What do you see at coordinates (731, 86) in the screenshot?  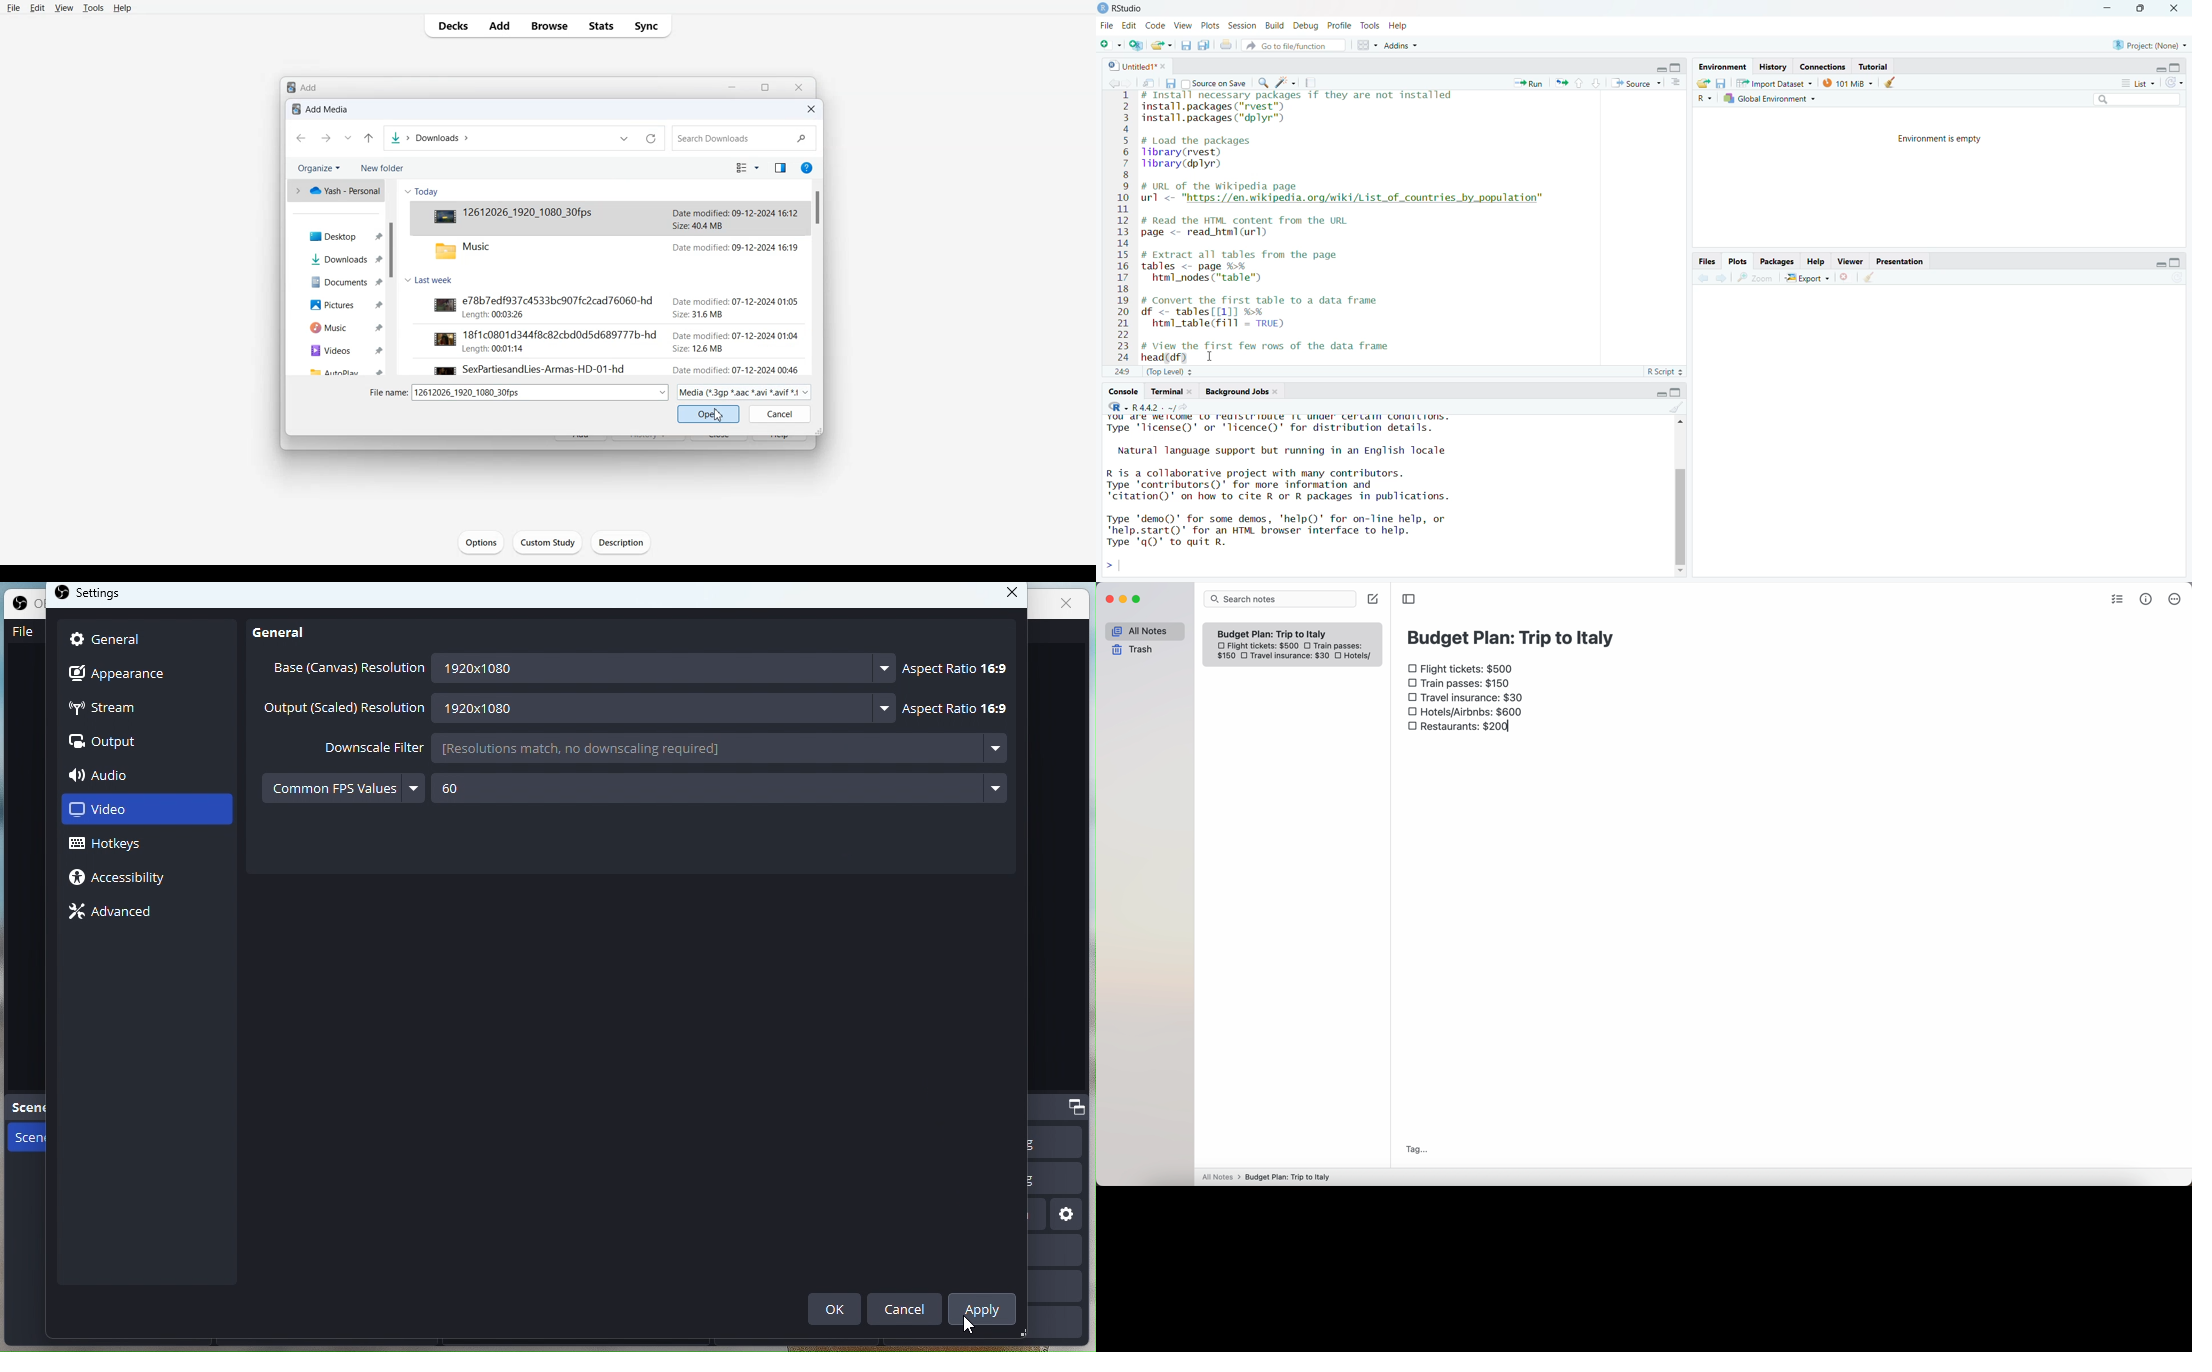 I see `Minimize` at bounding box center [731, 86].